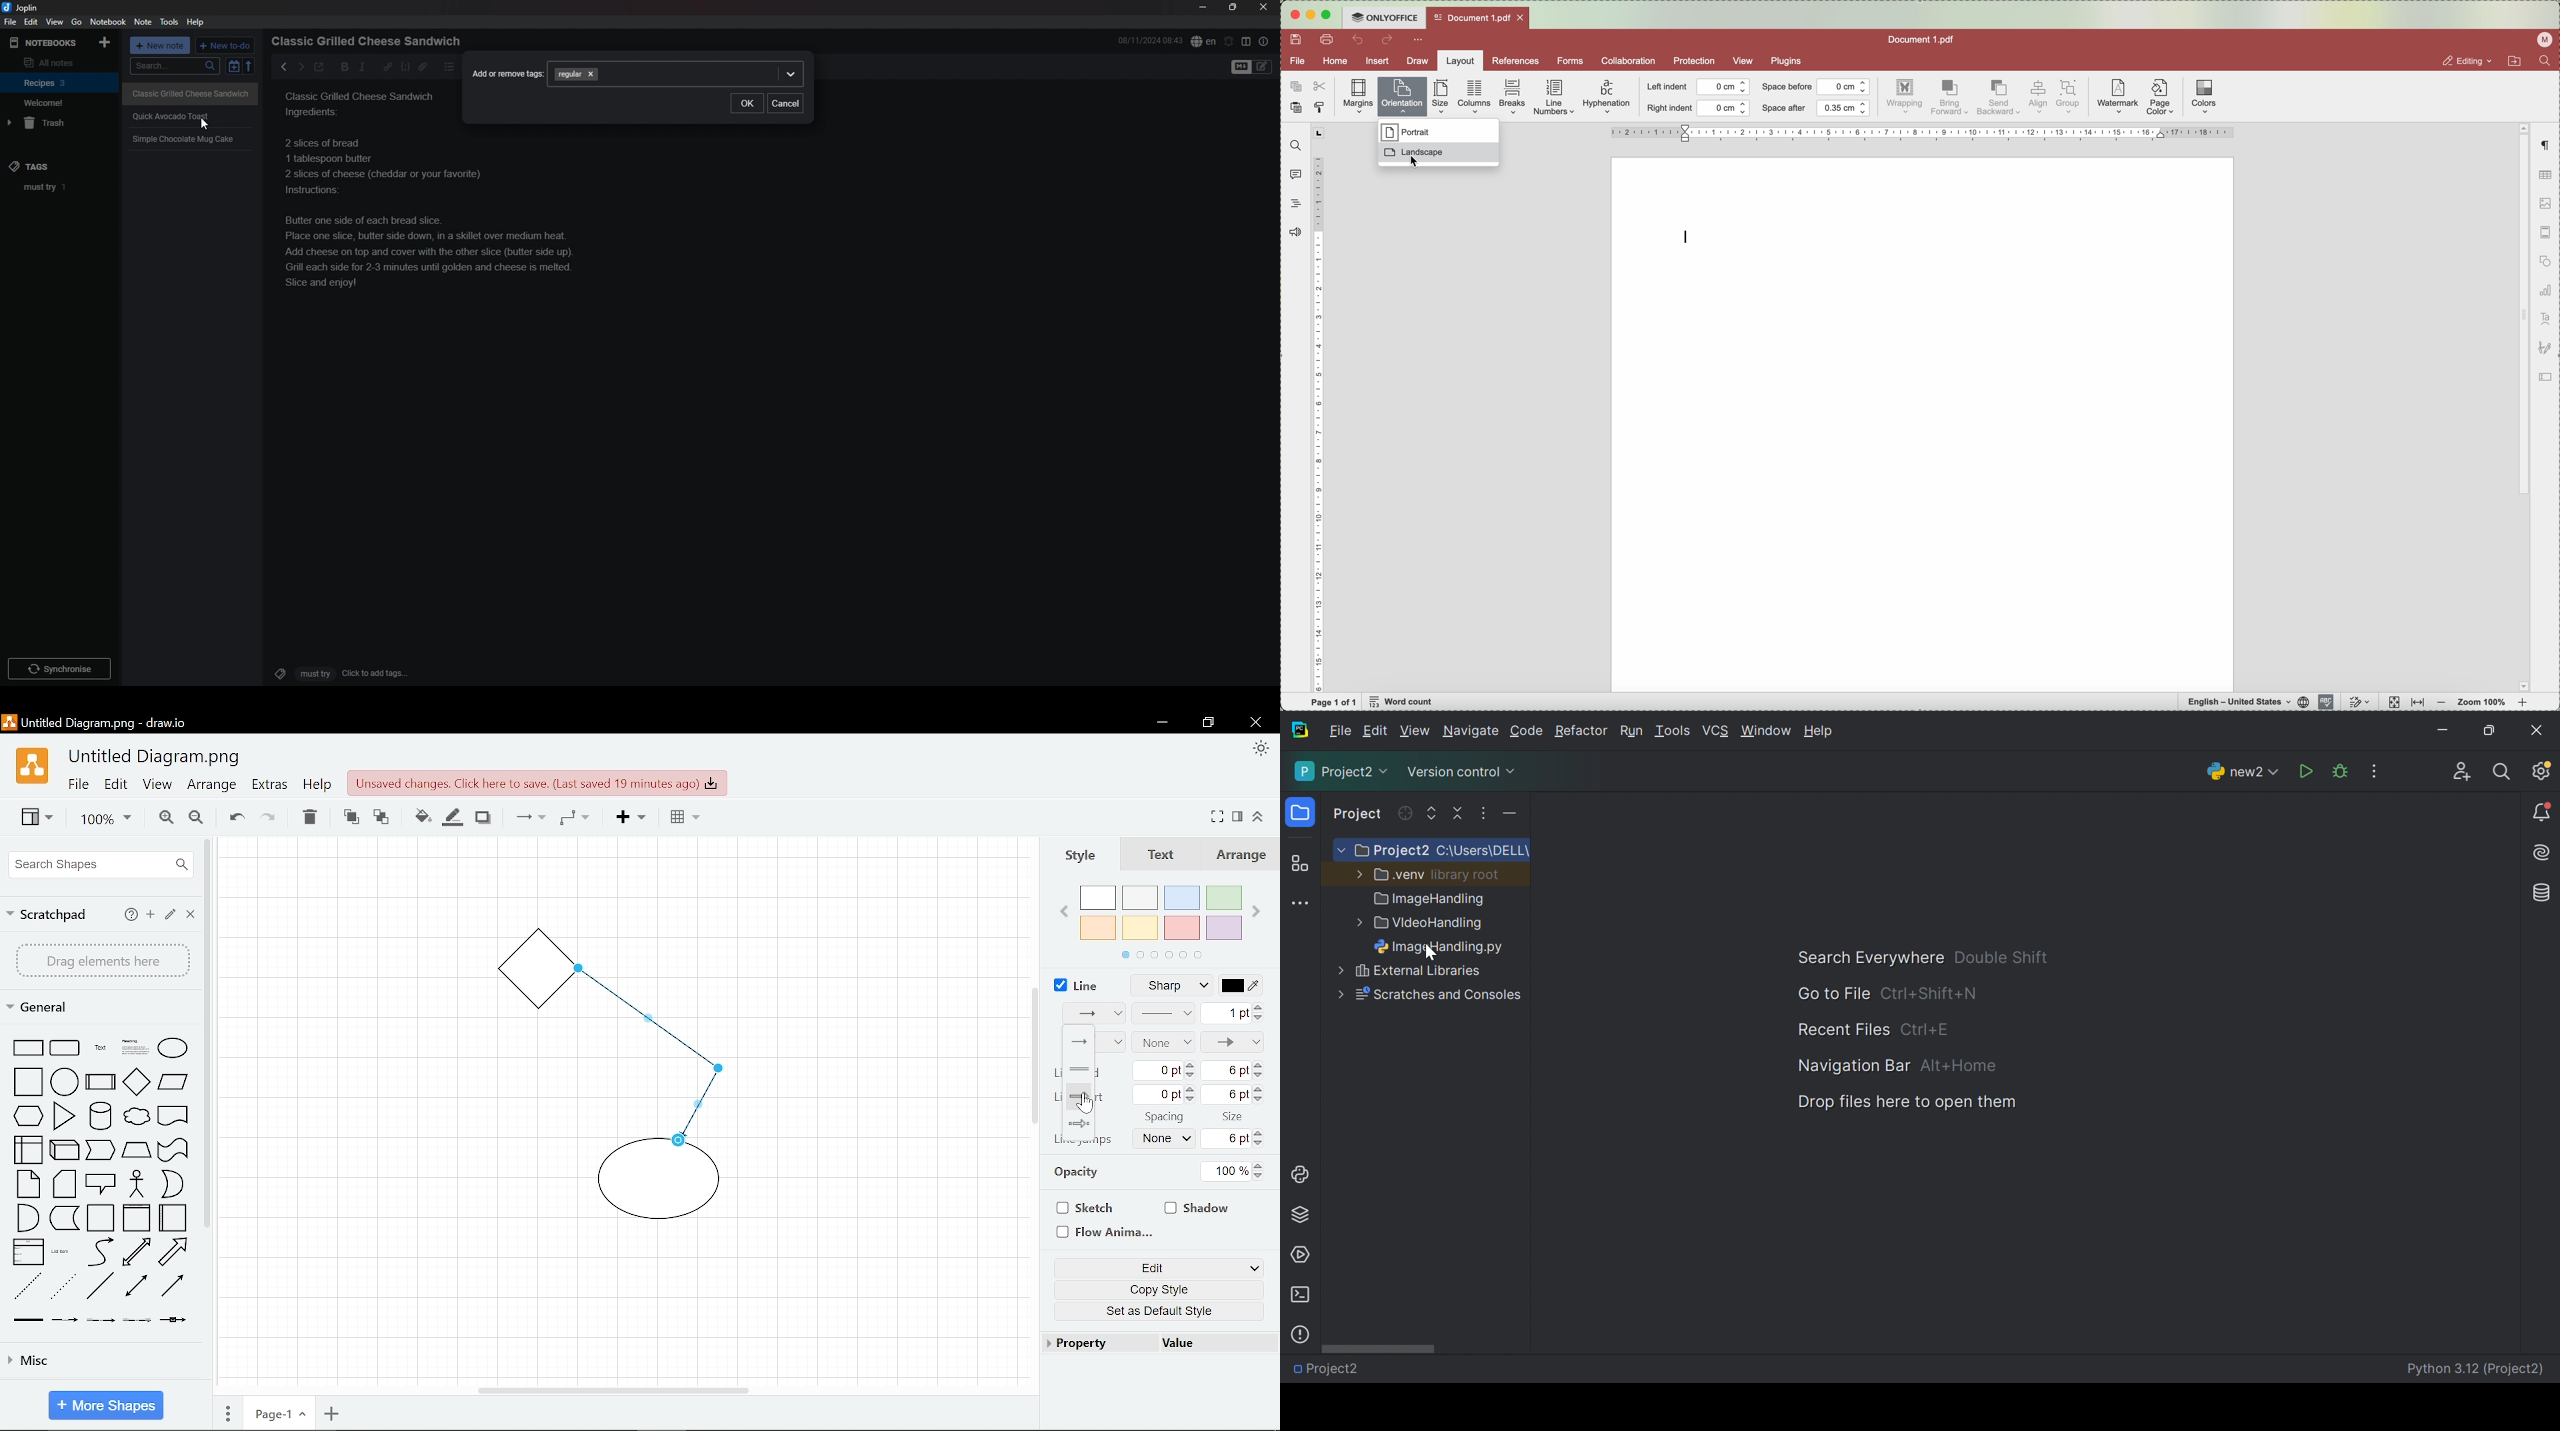 This screenshot has height=1456, width=2576. I want to click on Draw.io logo, so click(31, 771).